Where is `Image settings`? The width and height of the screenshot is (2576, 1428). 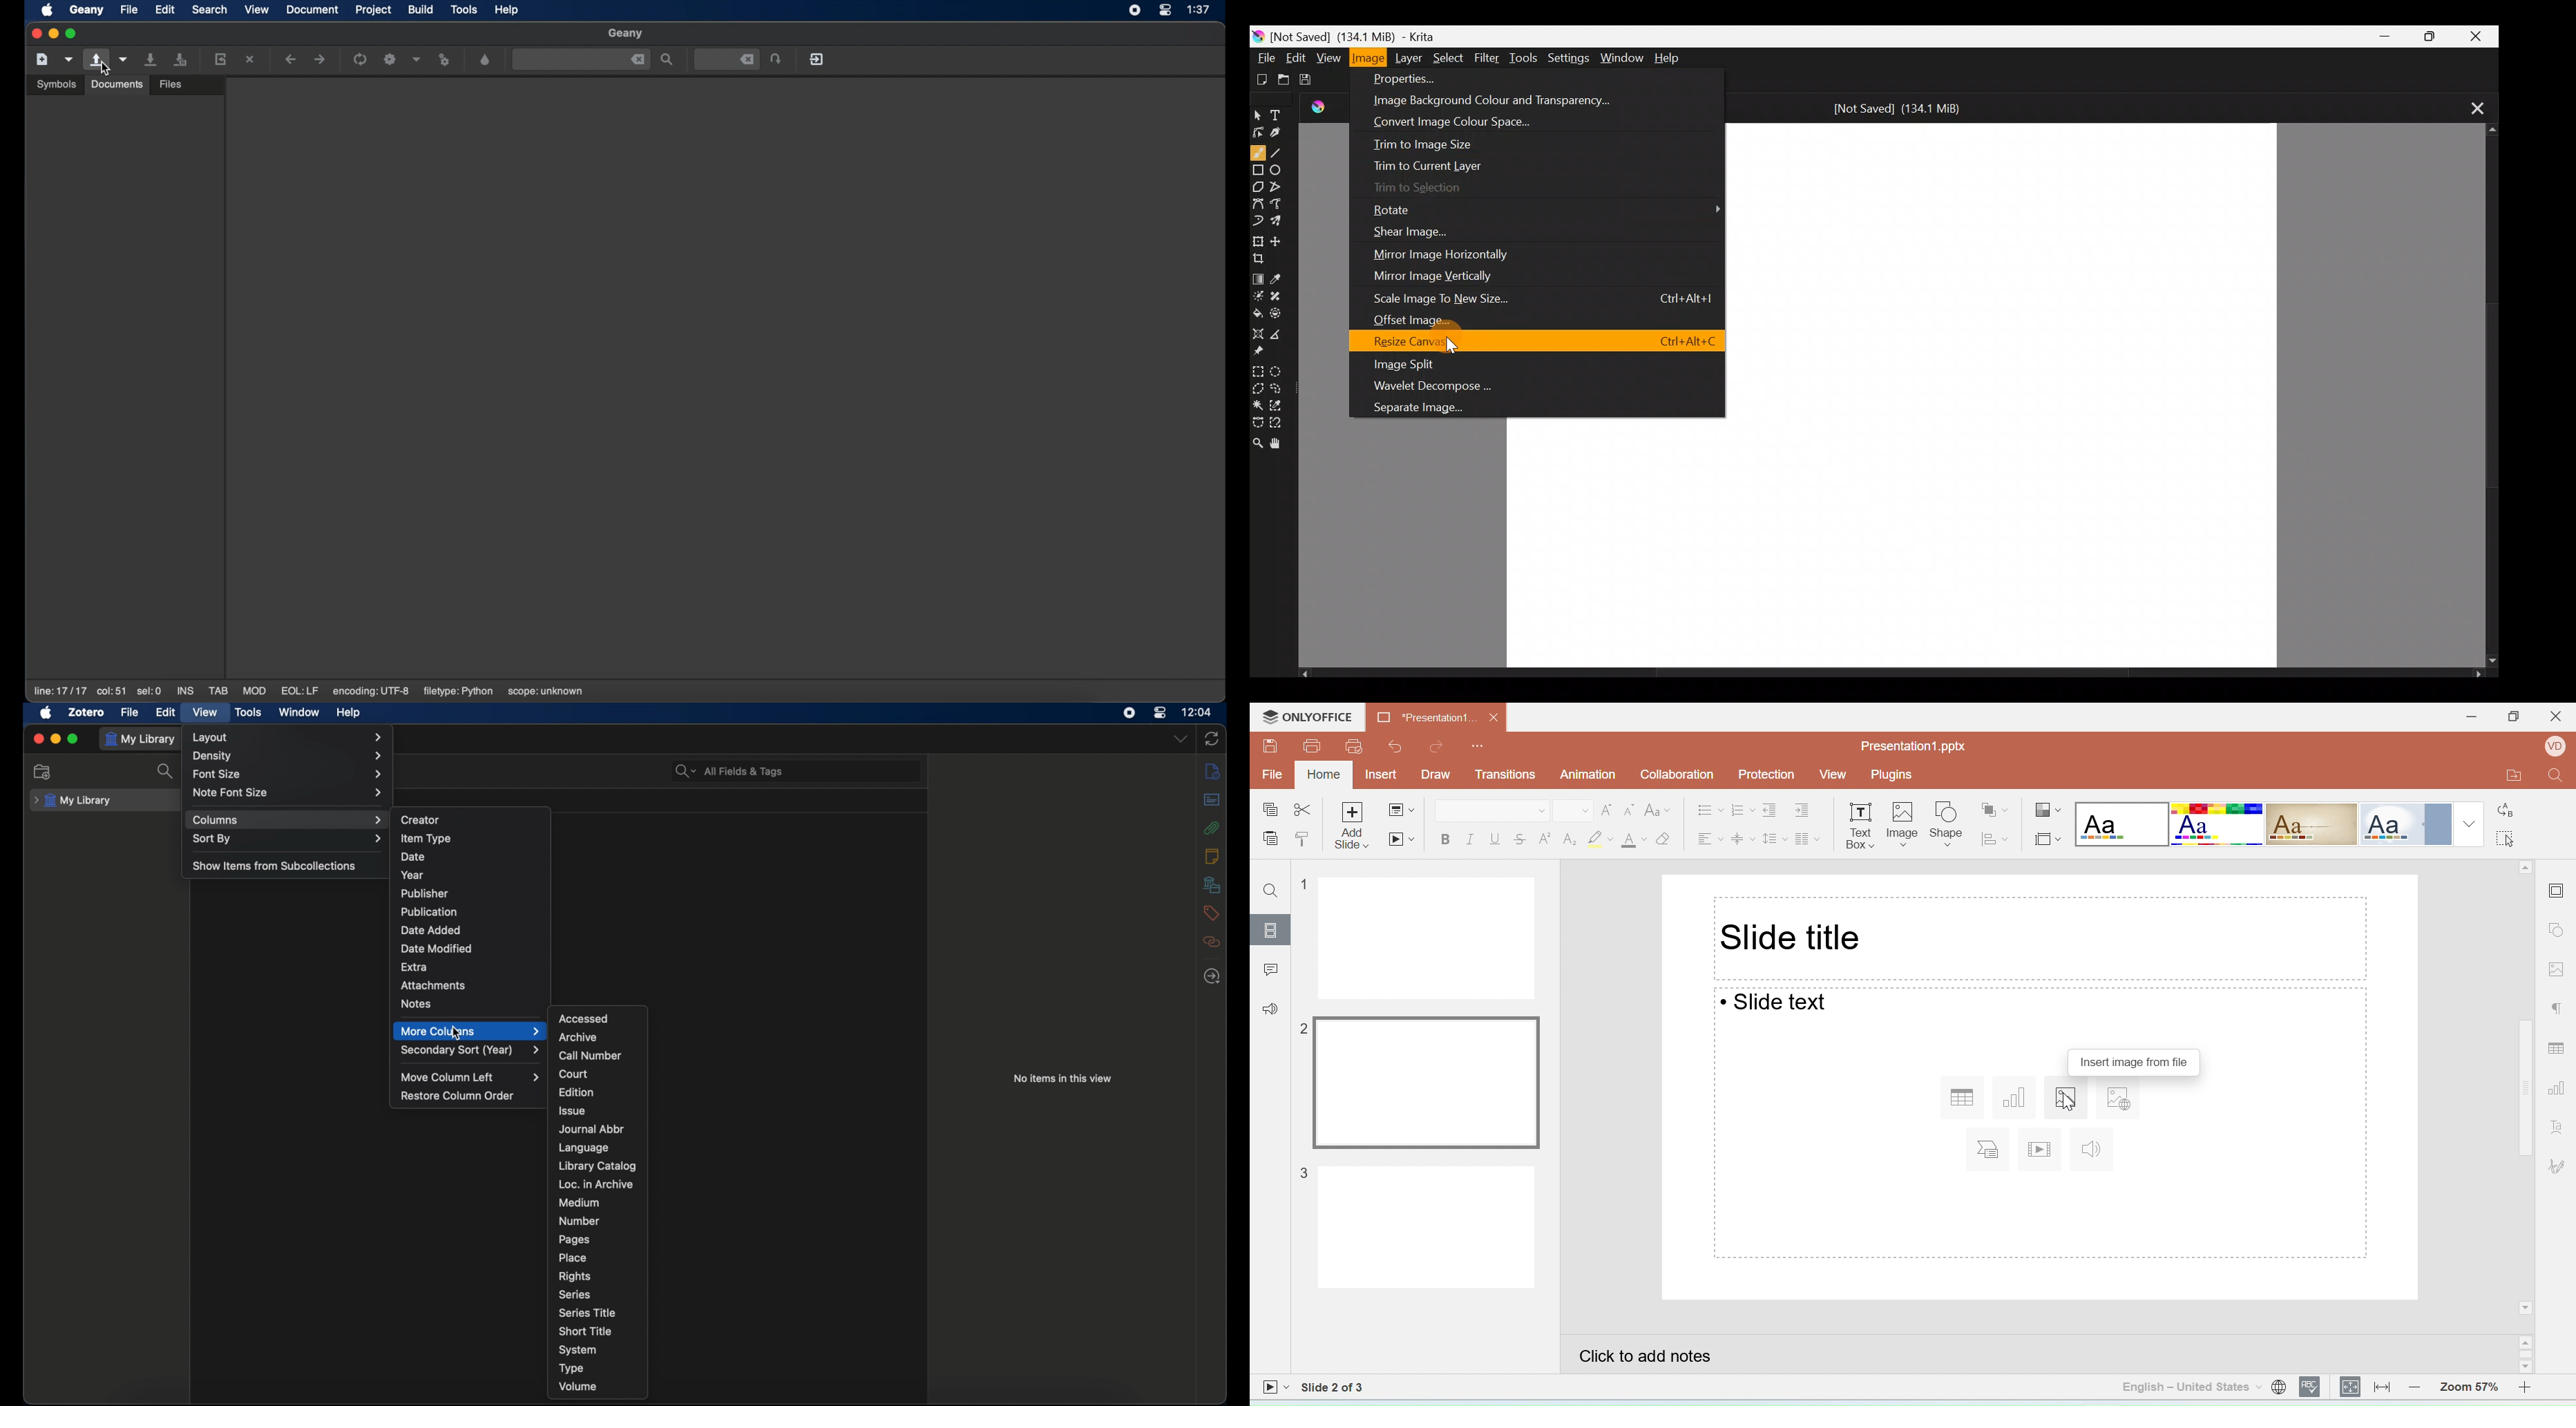 Image settings is located at coordinates (2559, 968).